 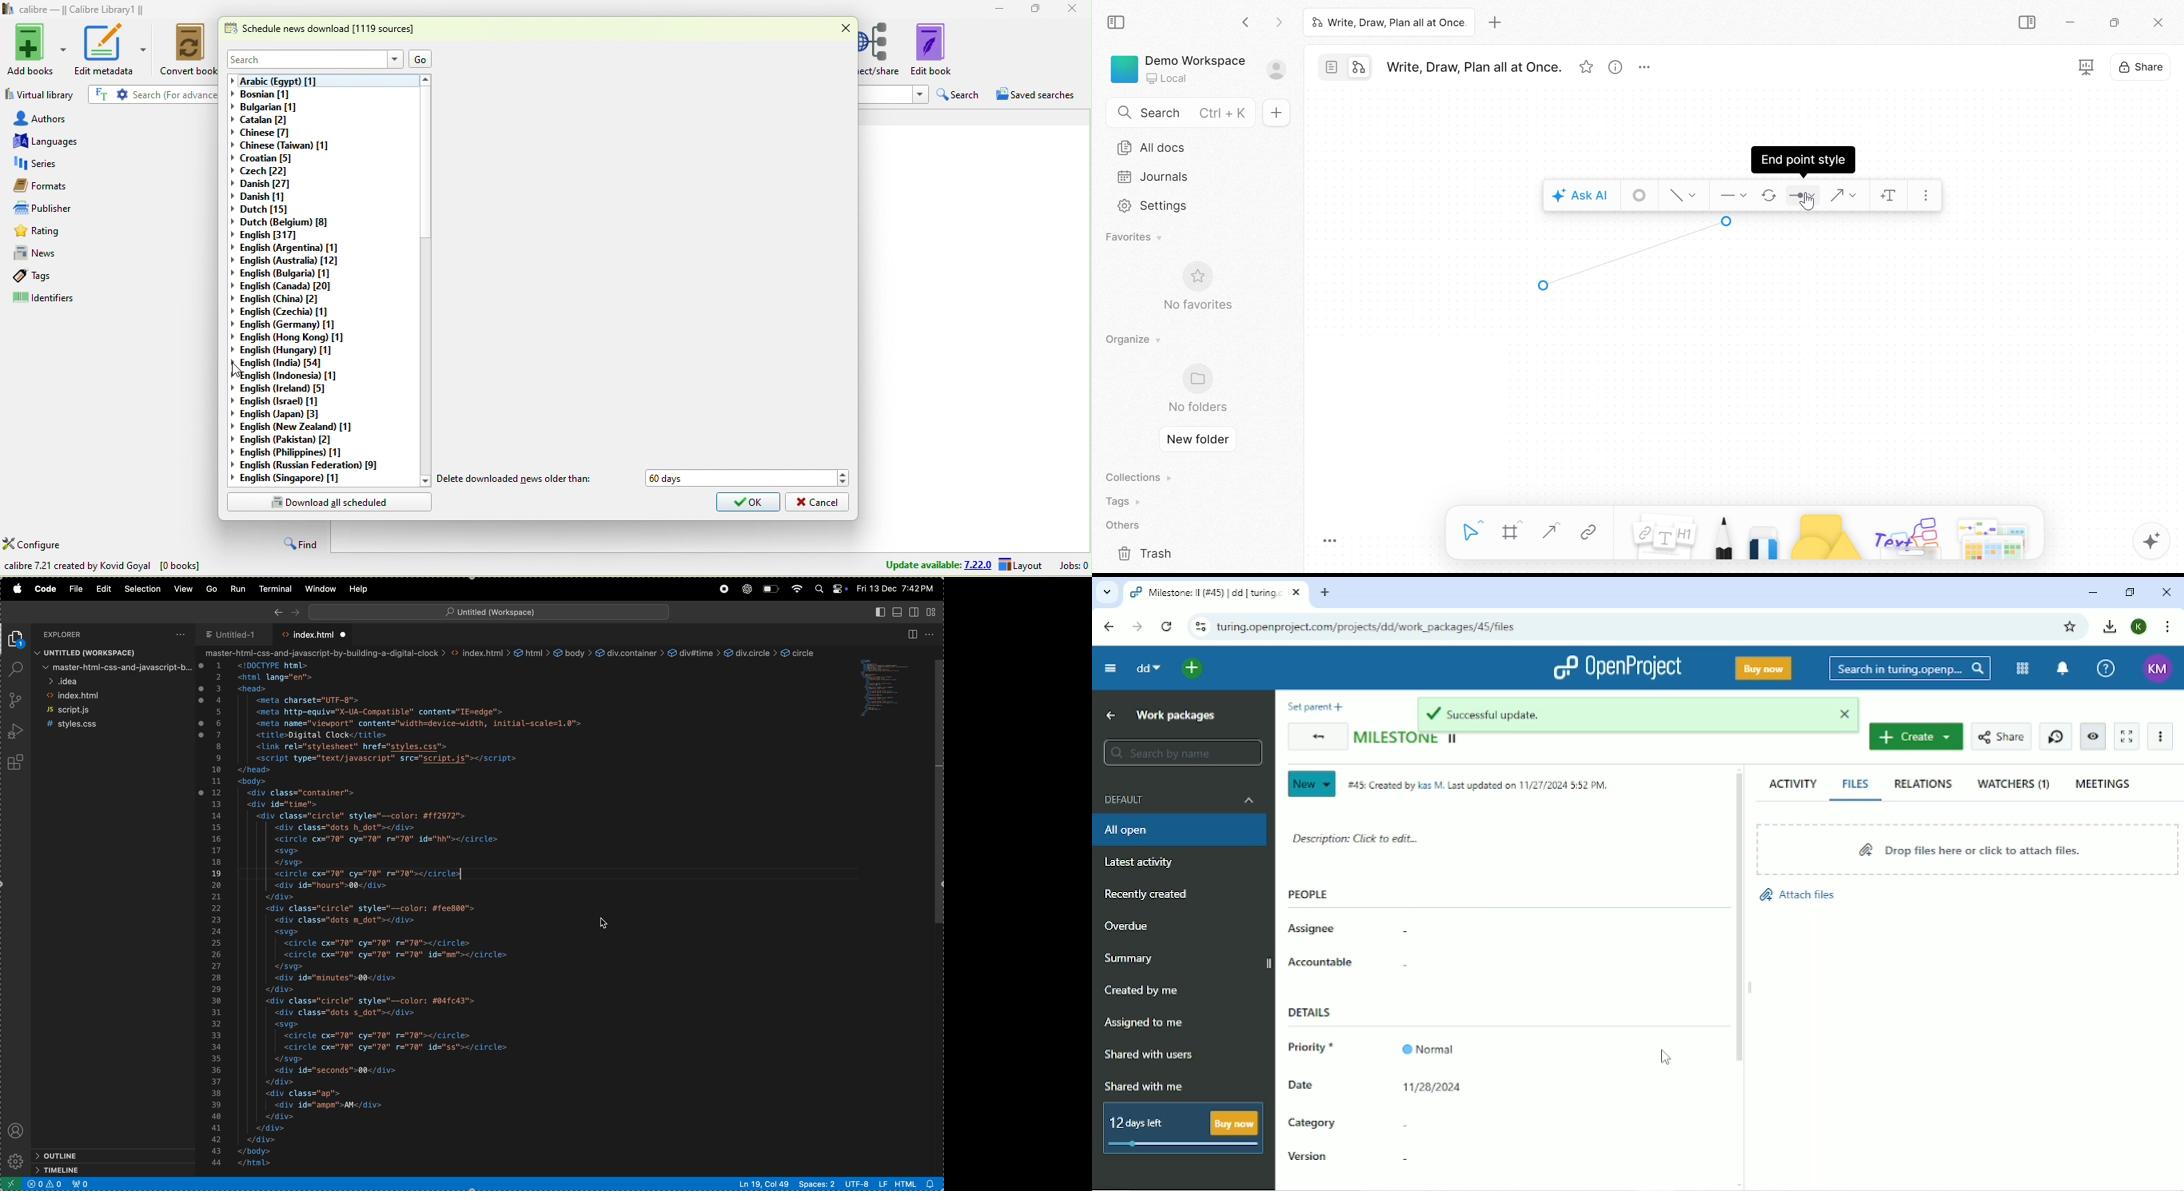 I want to click on Close, so click(x=2167, y=591).